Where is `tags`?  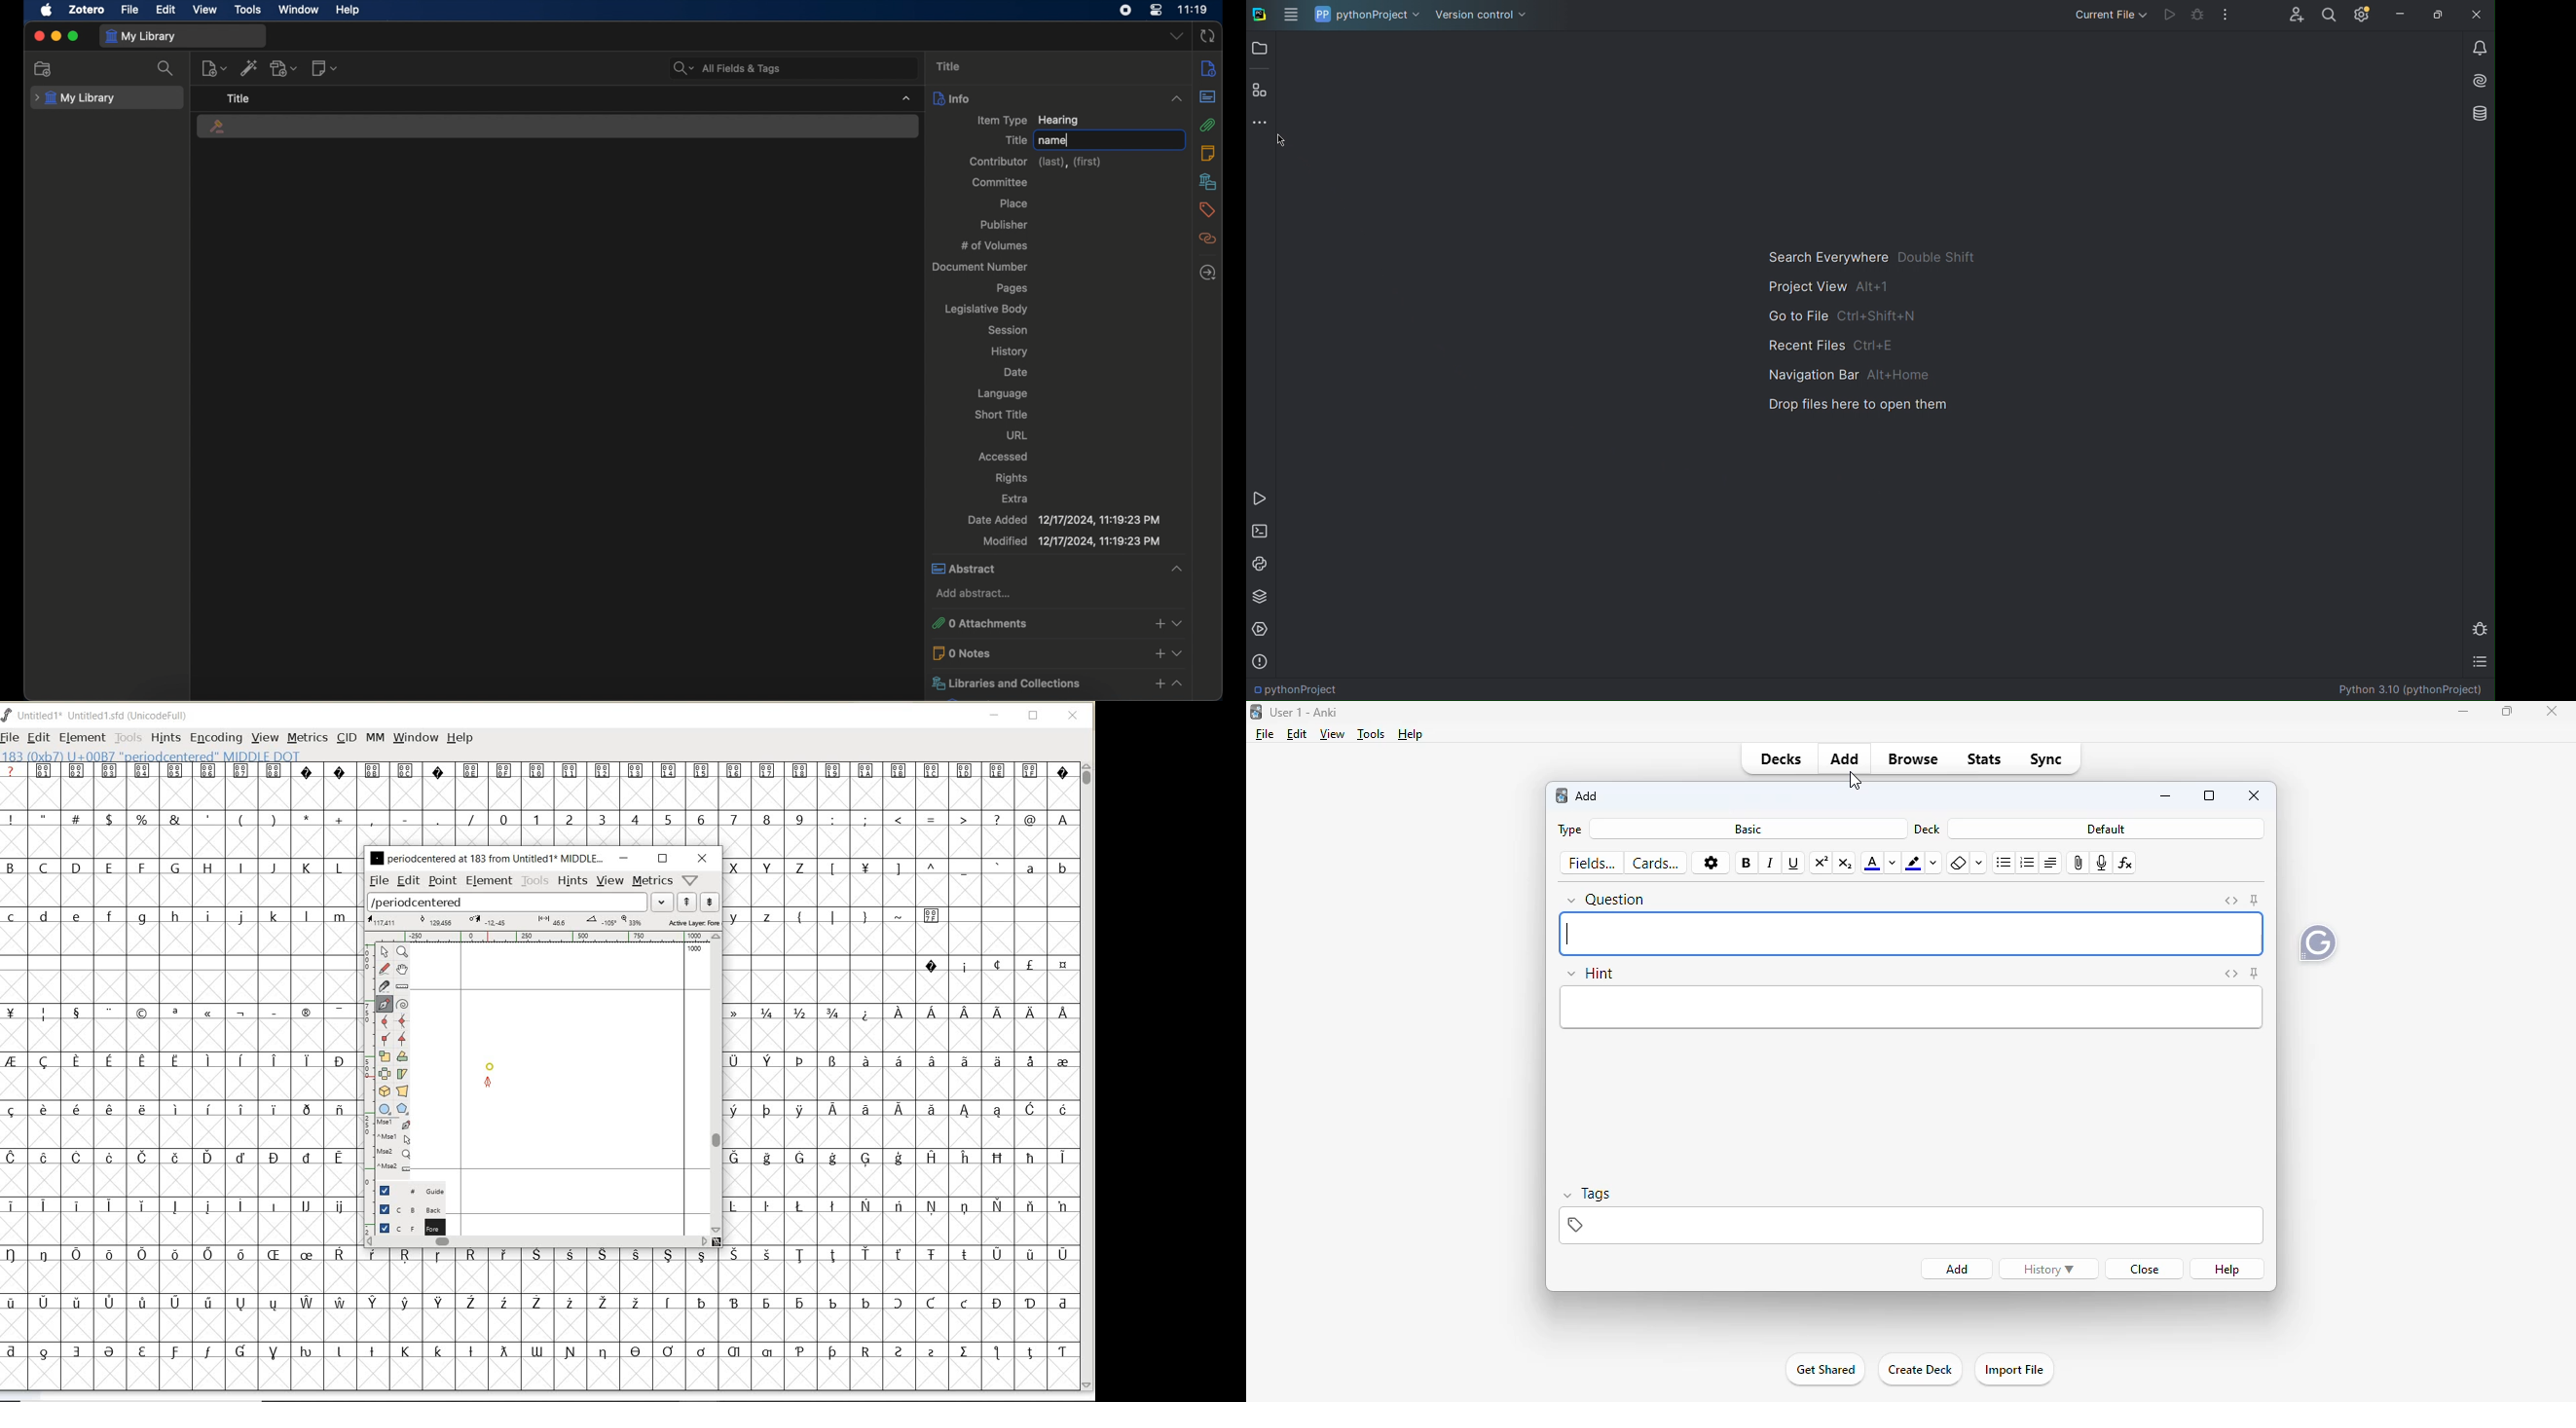 tags is located at coordinates (1587, 1194).